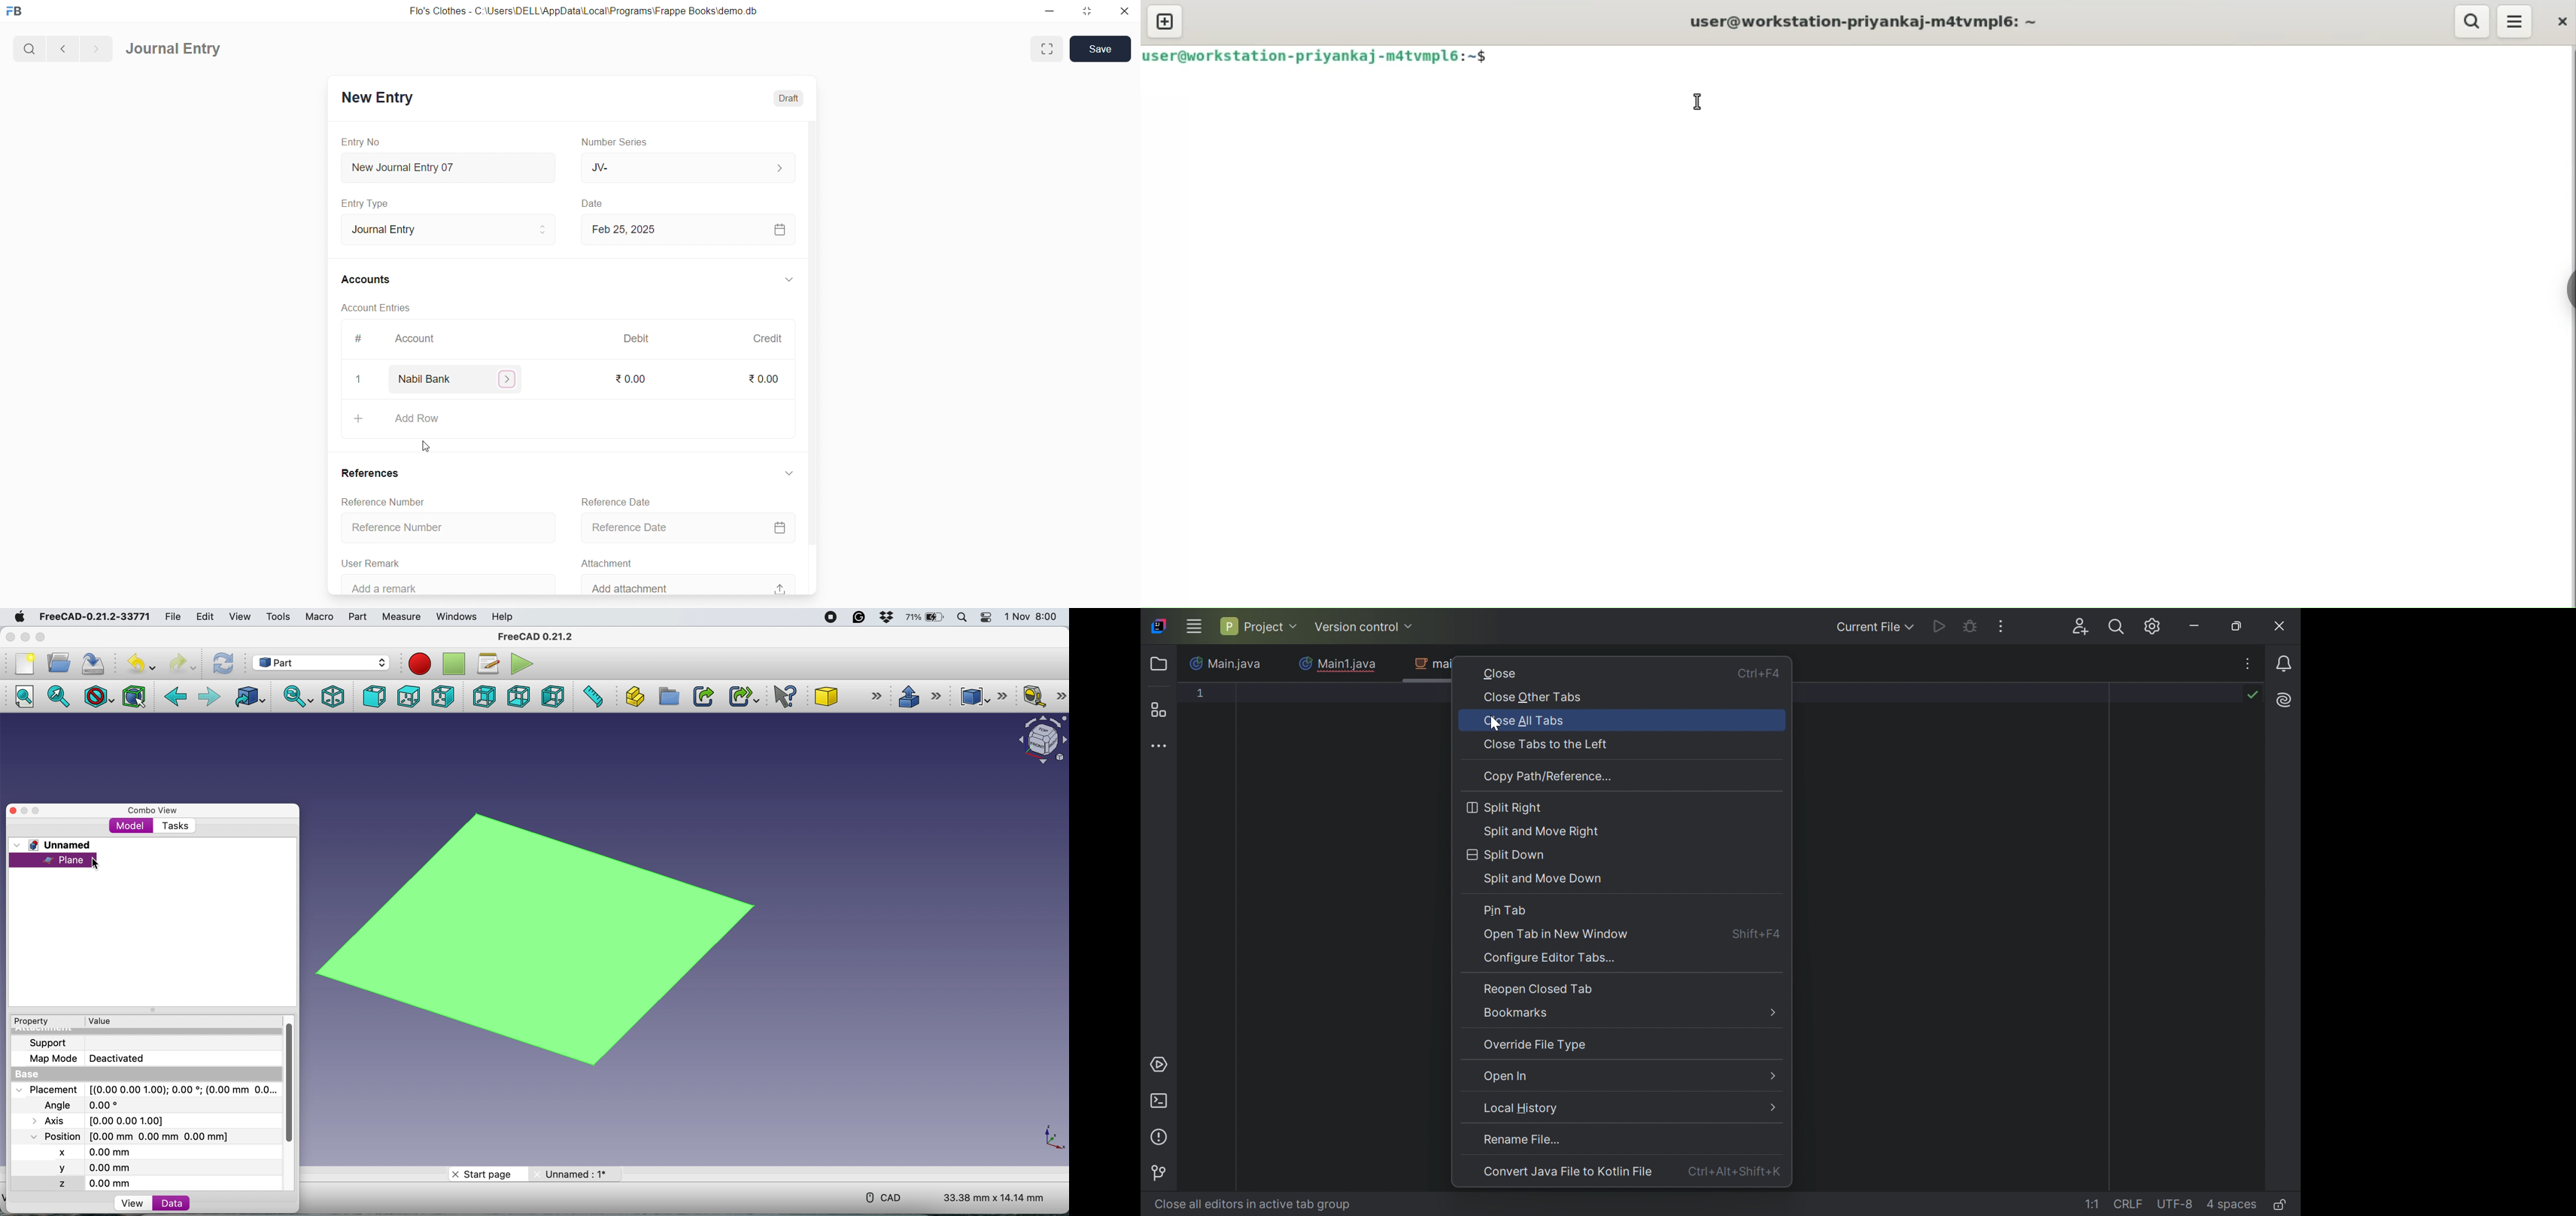 This screenshot has width=2576, height=1232. I want to click on Debit, so click(636, 337).